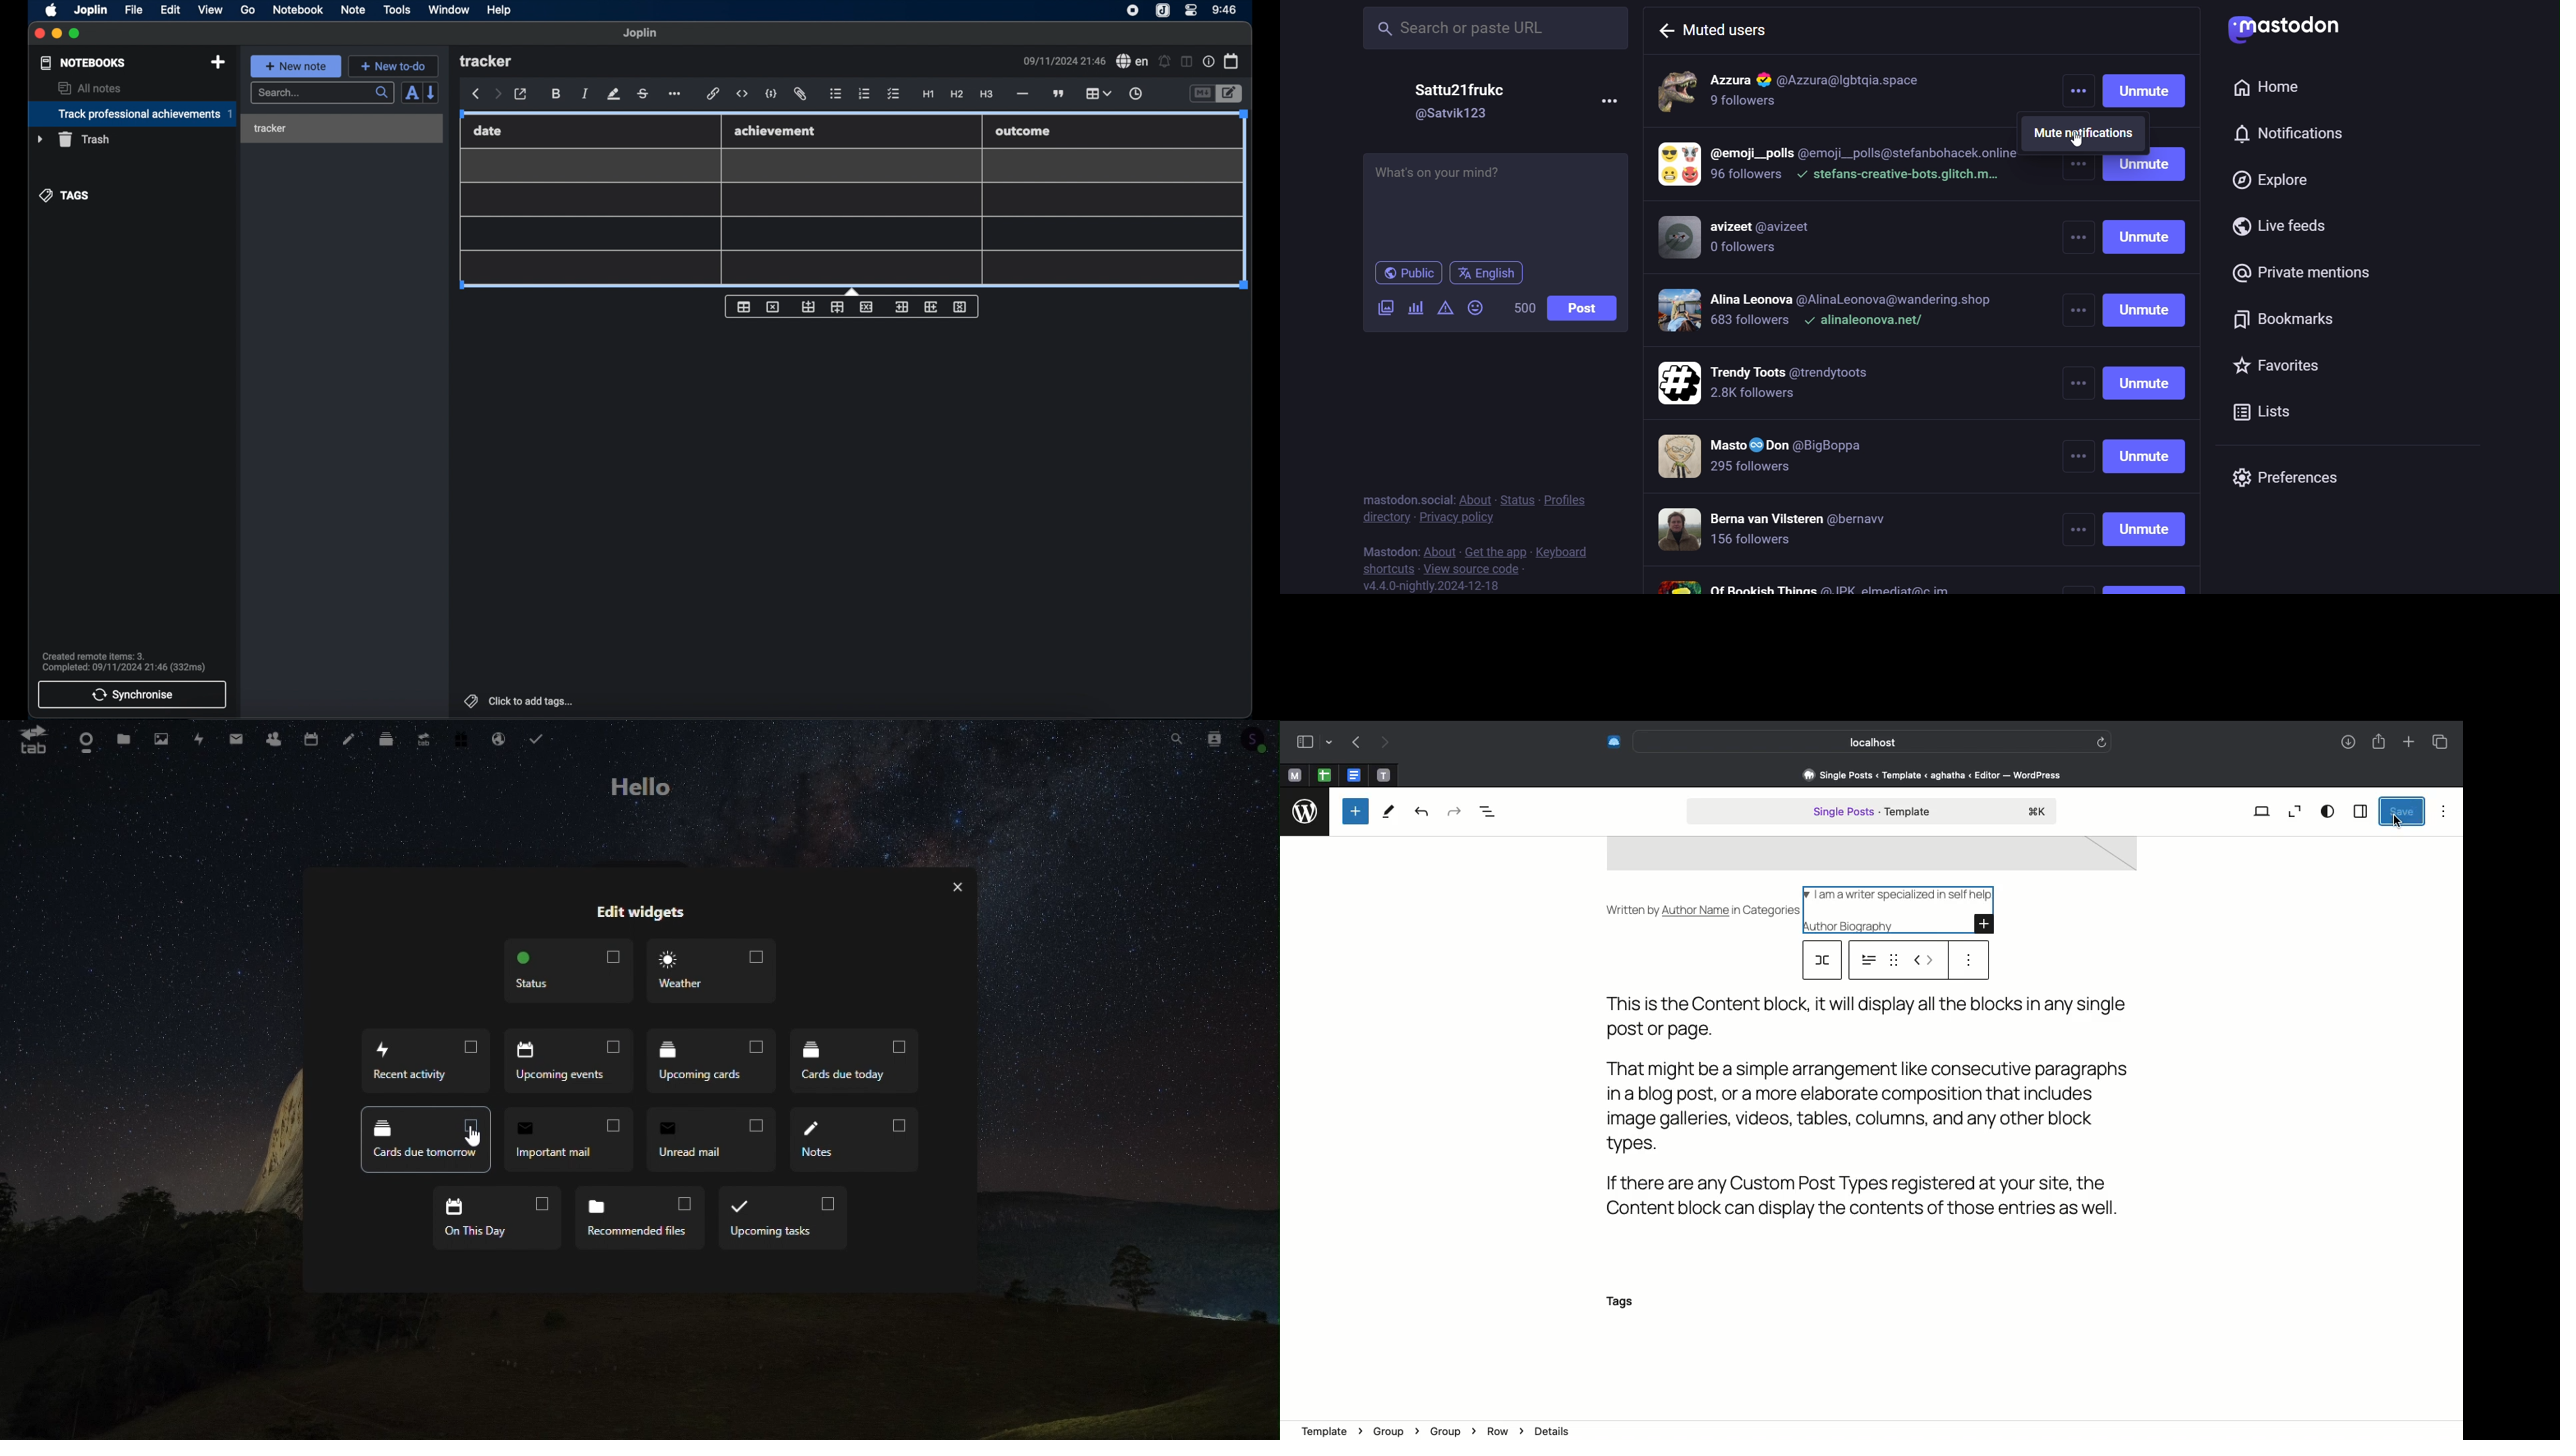 The width and height of the screenshot is (2576, 1456). Describe the element at coordinates (1356, 811) in the screenshot. I see `Add new block` at that location.